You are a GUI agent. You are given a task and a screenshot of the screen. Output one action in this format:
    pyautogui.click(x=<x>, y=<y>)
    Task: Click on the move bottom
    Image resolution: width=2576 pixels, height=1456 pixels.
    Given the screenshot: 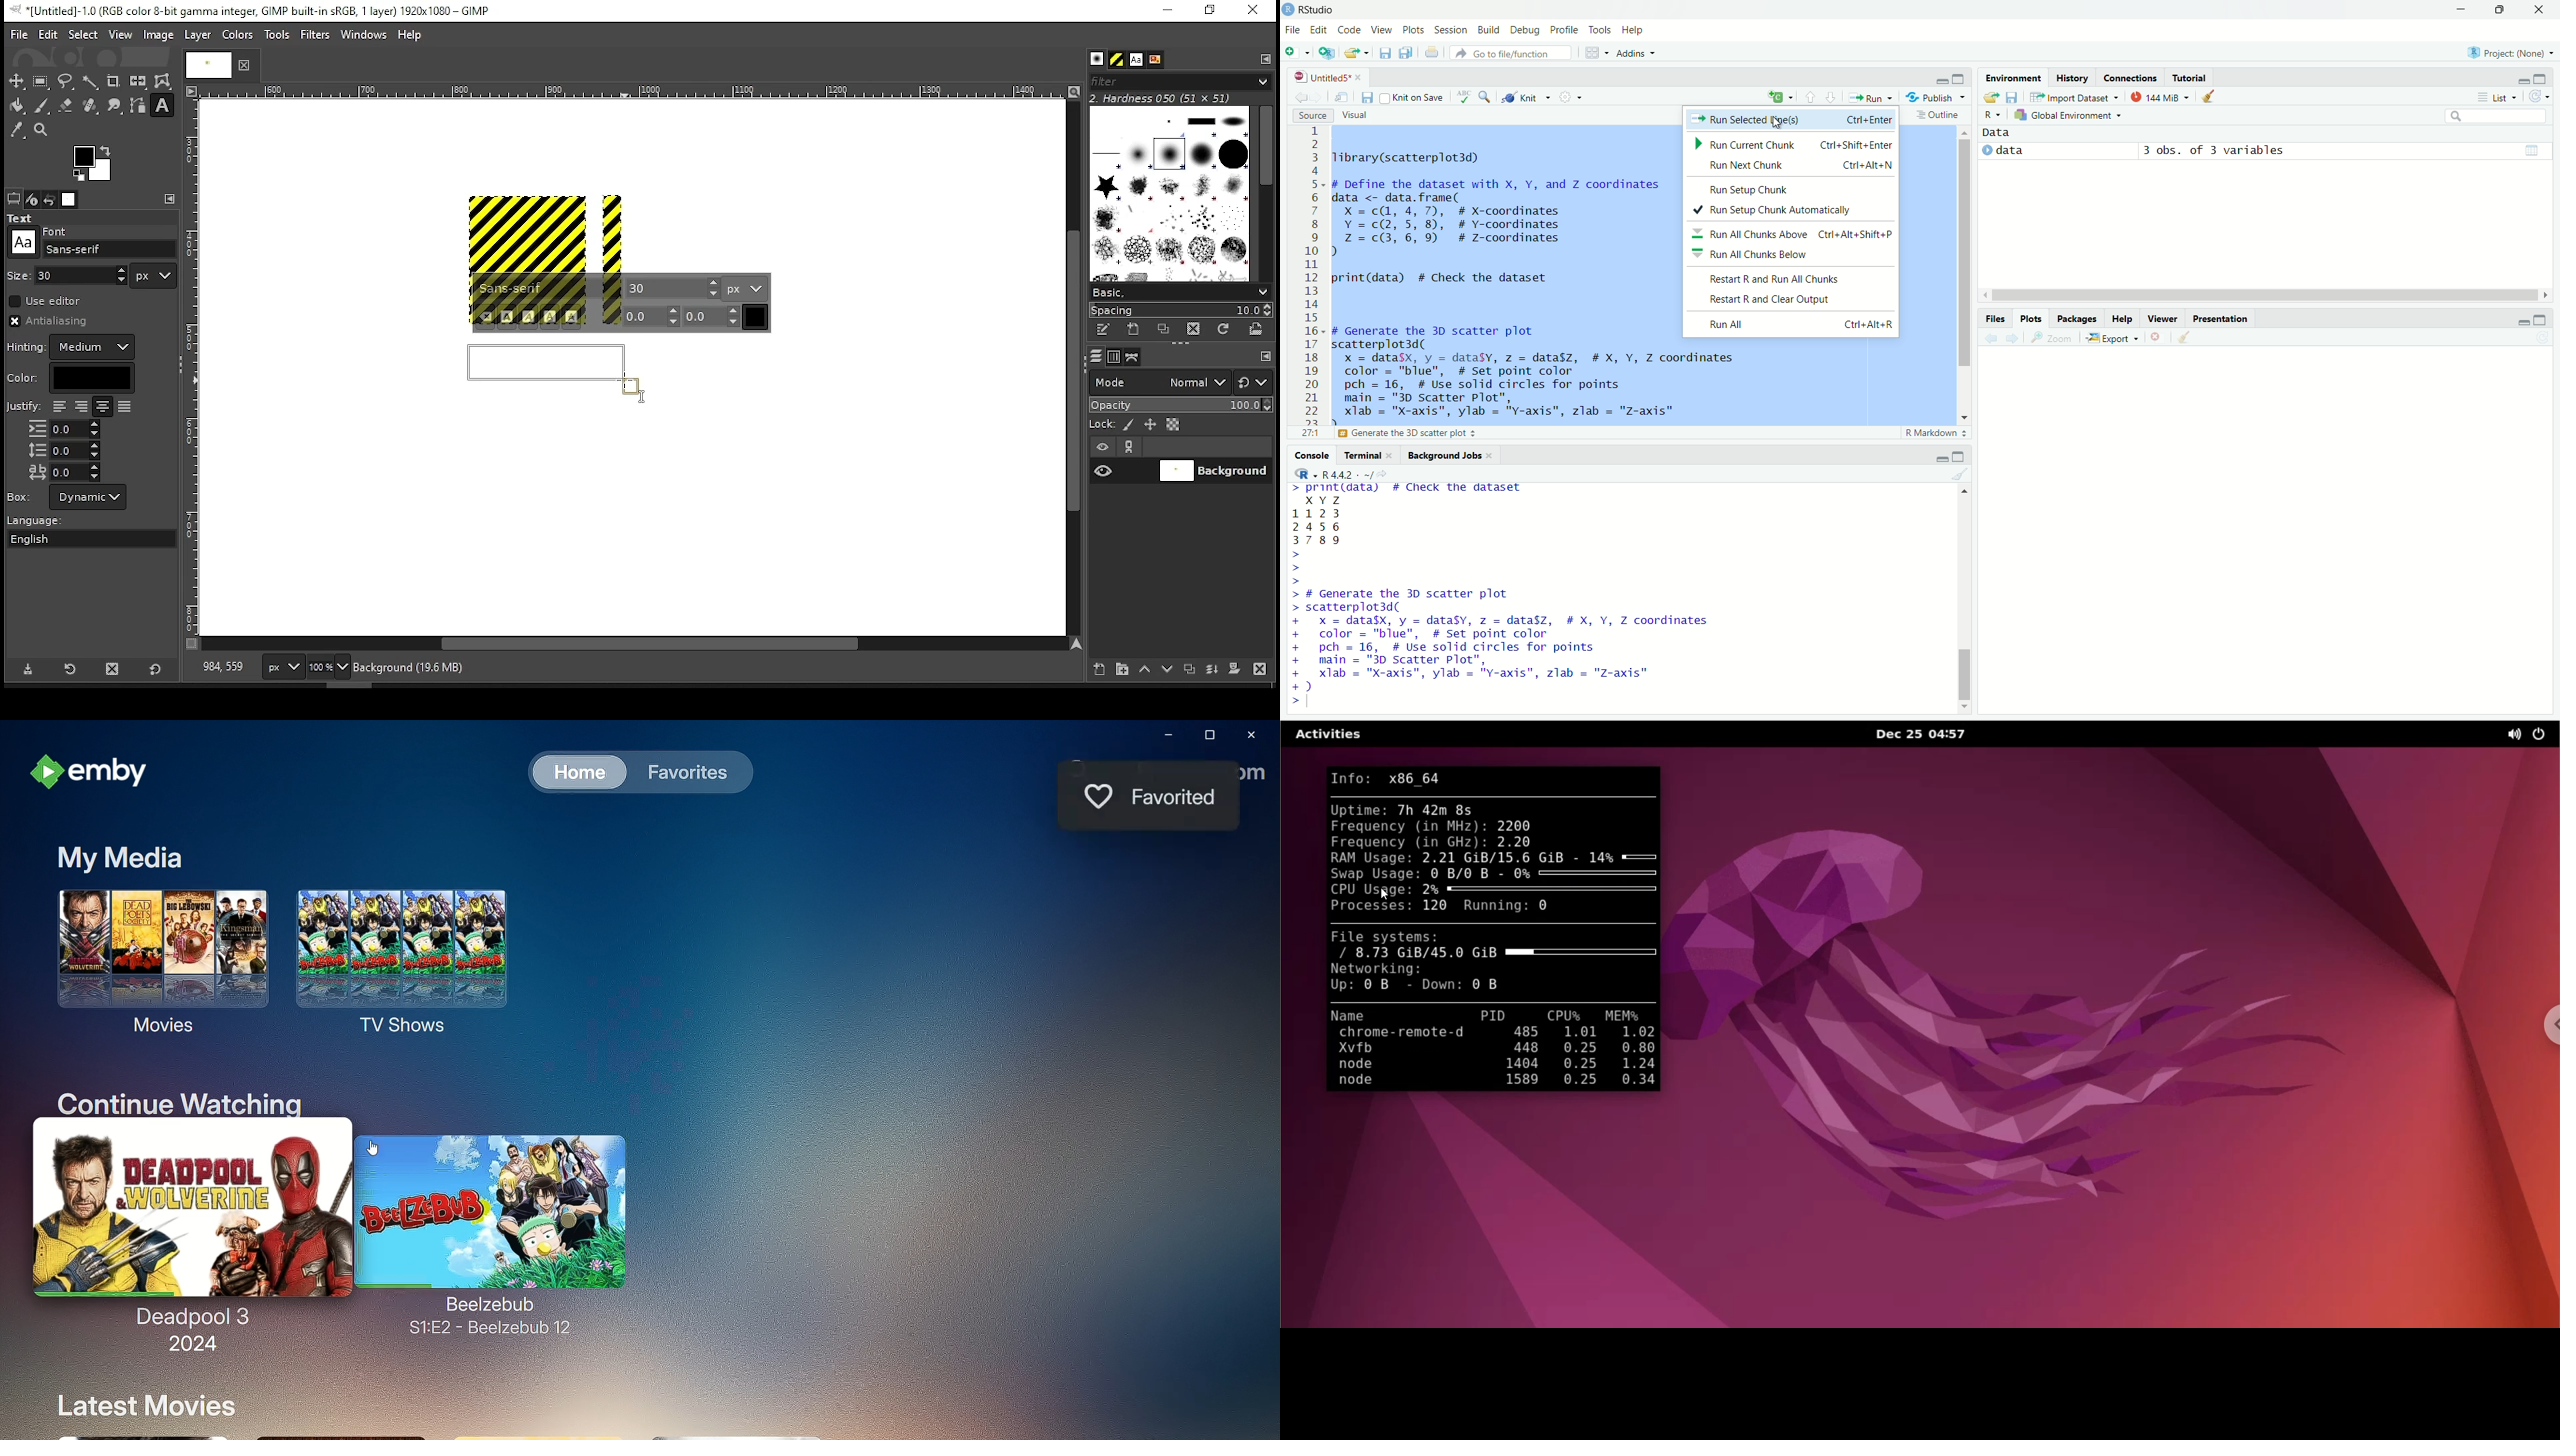 What is the action you would take?
    pyautogui.click(x=1964, y=707)
    